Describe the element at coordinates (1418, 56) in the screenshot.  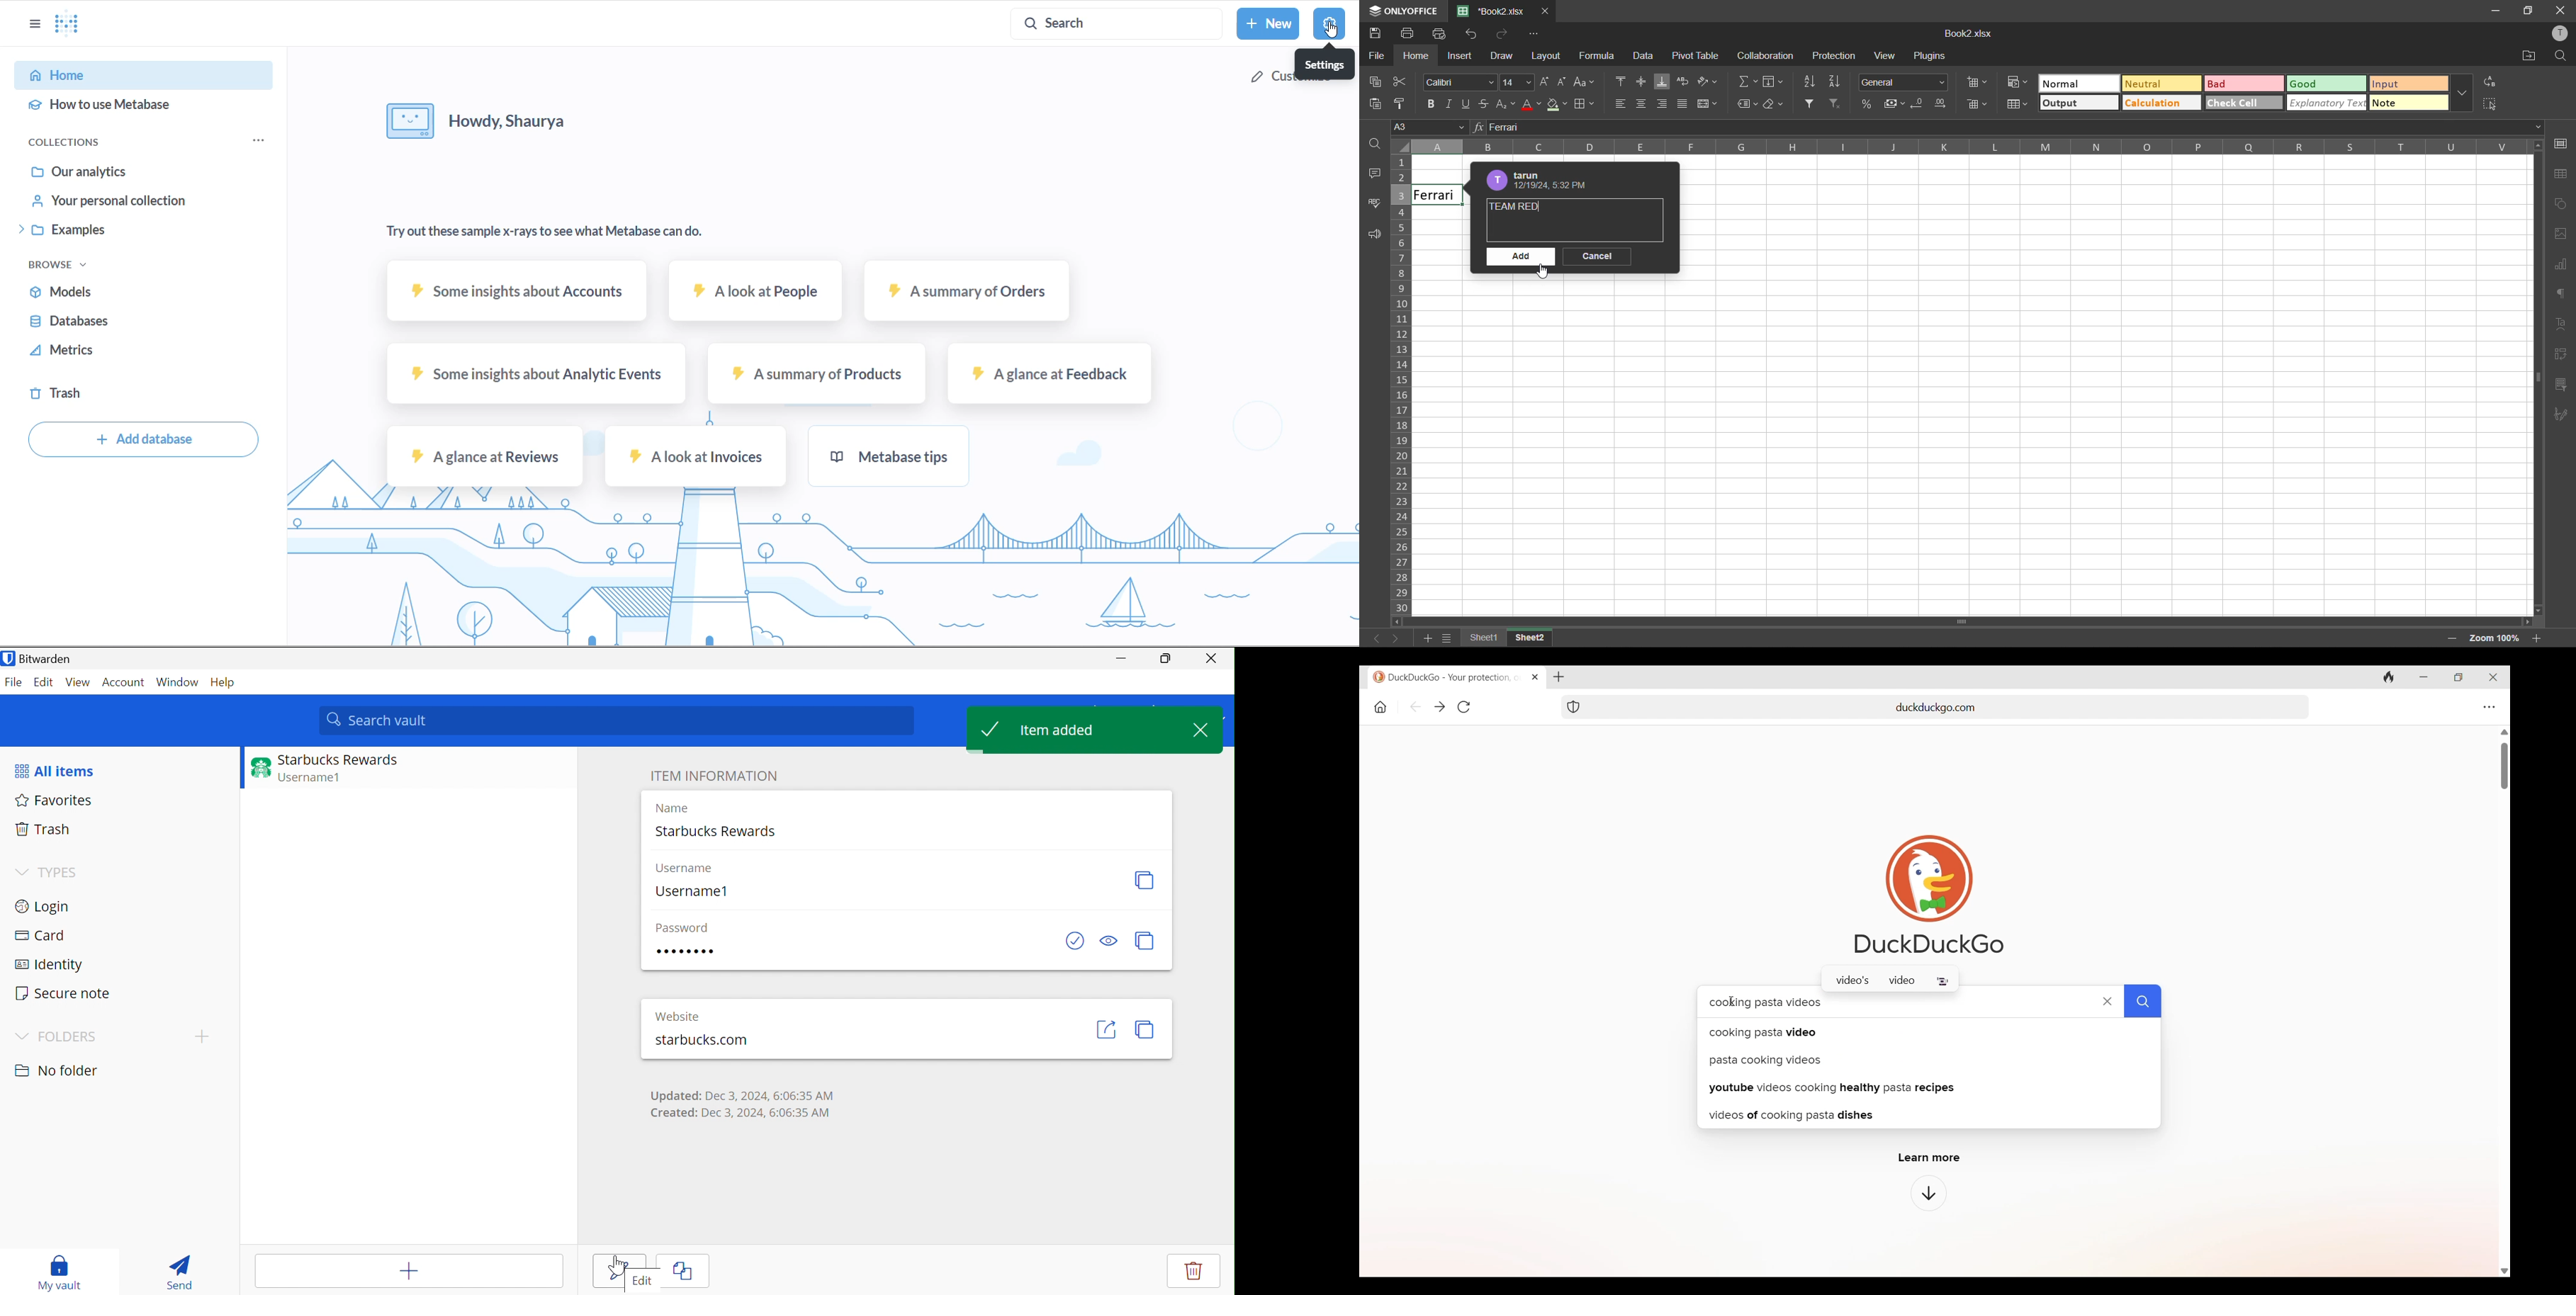
I see `home` at that location.